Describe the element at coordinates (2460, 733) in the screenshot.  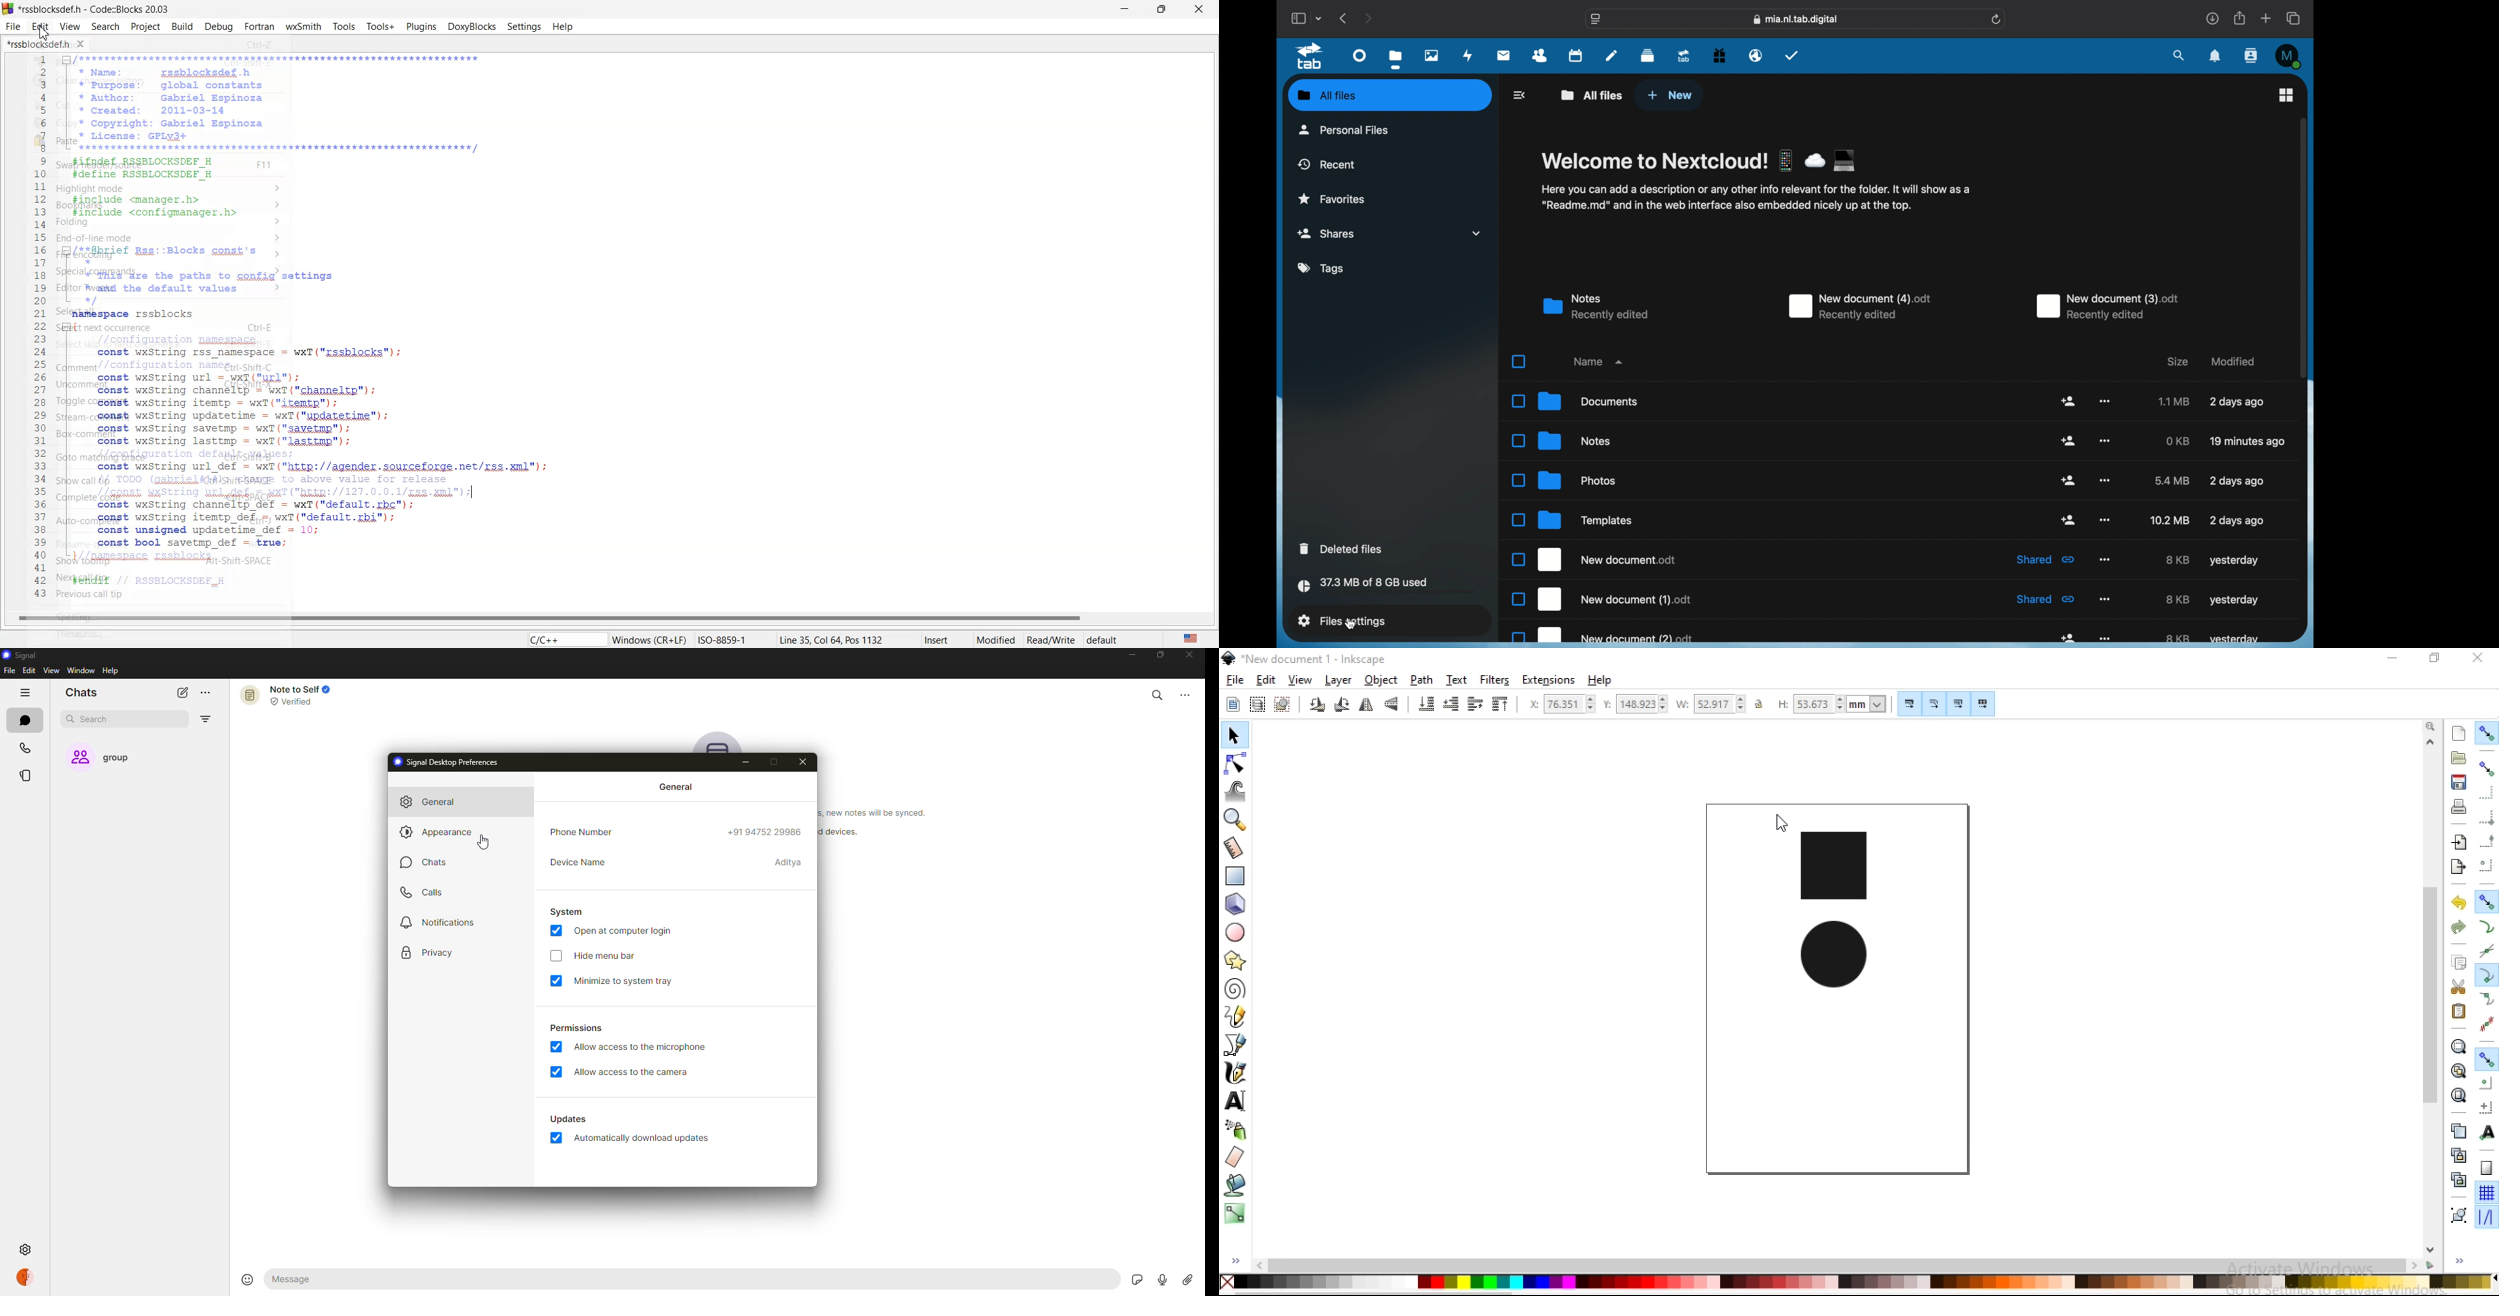
I see `create a new document` at that location.